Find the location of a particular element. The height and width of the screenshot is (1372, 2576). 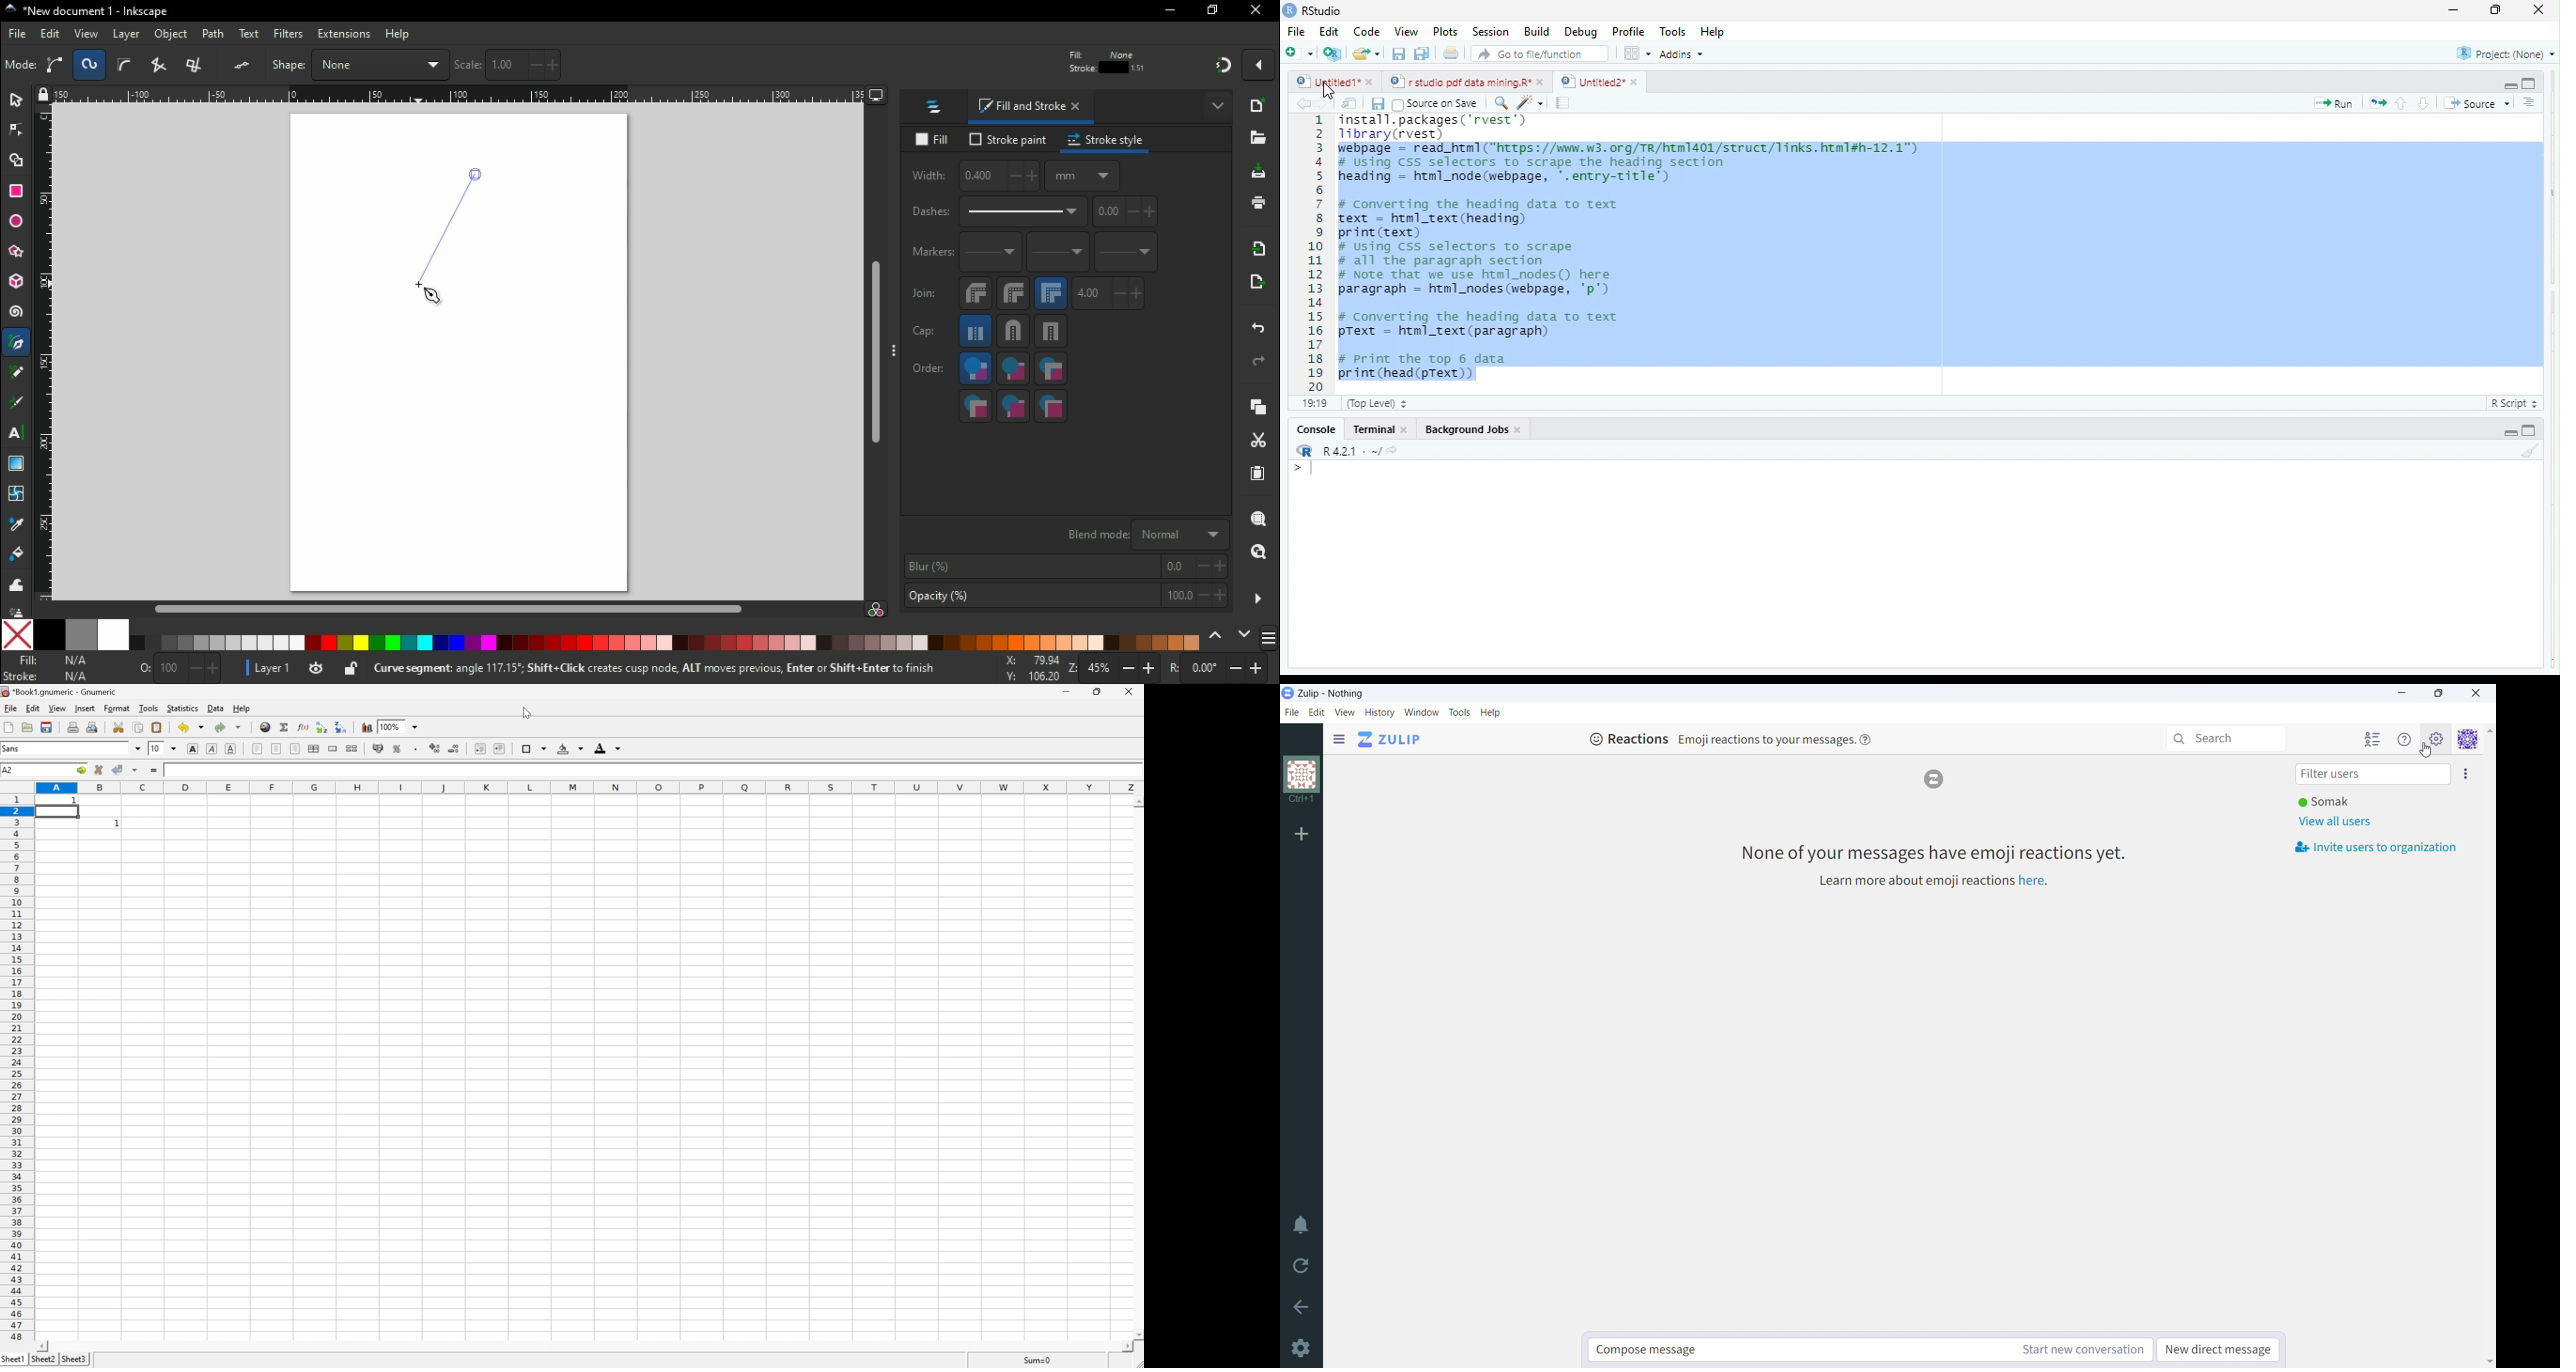

restore is located at coordinates (1214, 12).